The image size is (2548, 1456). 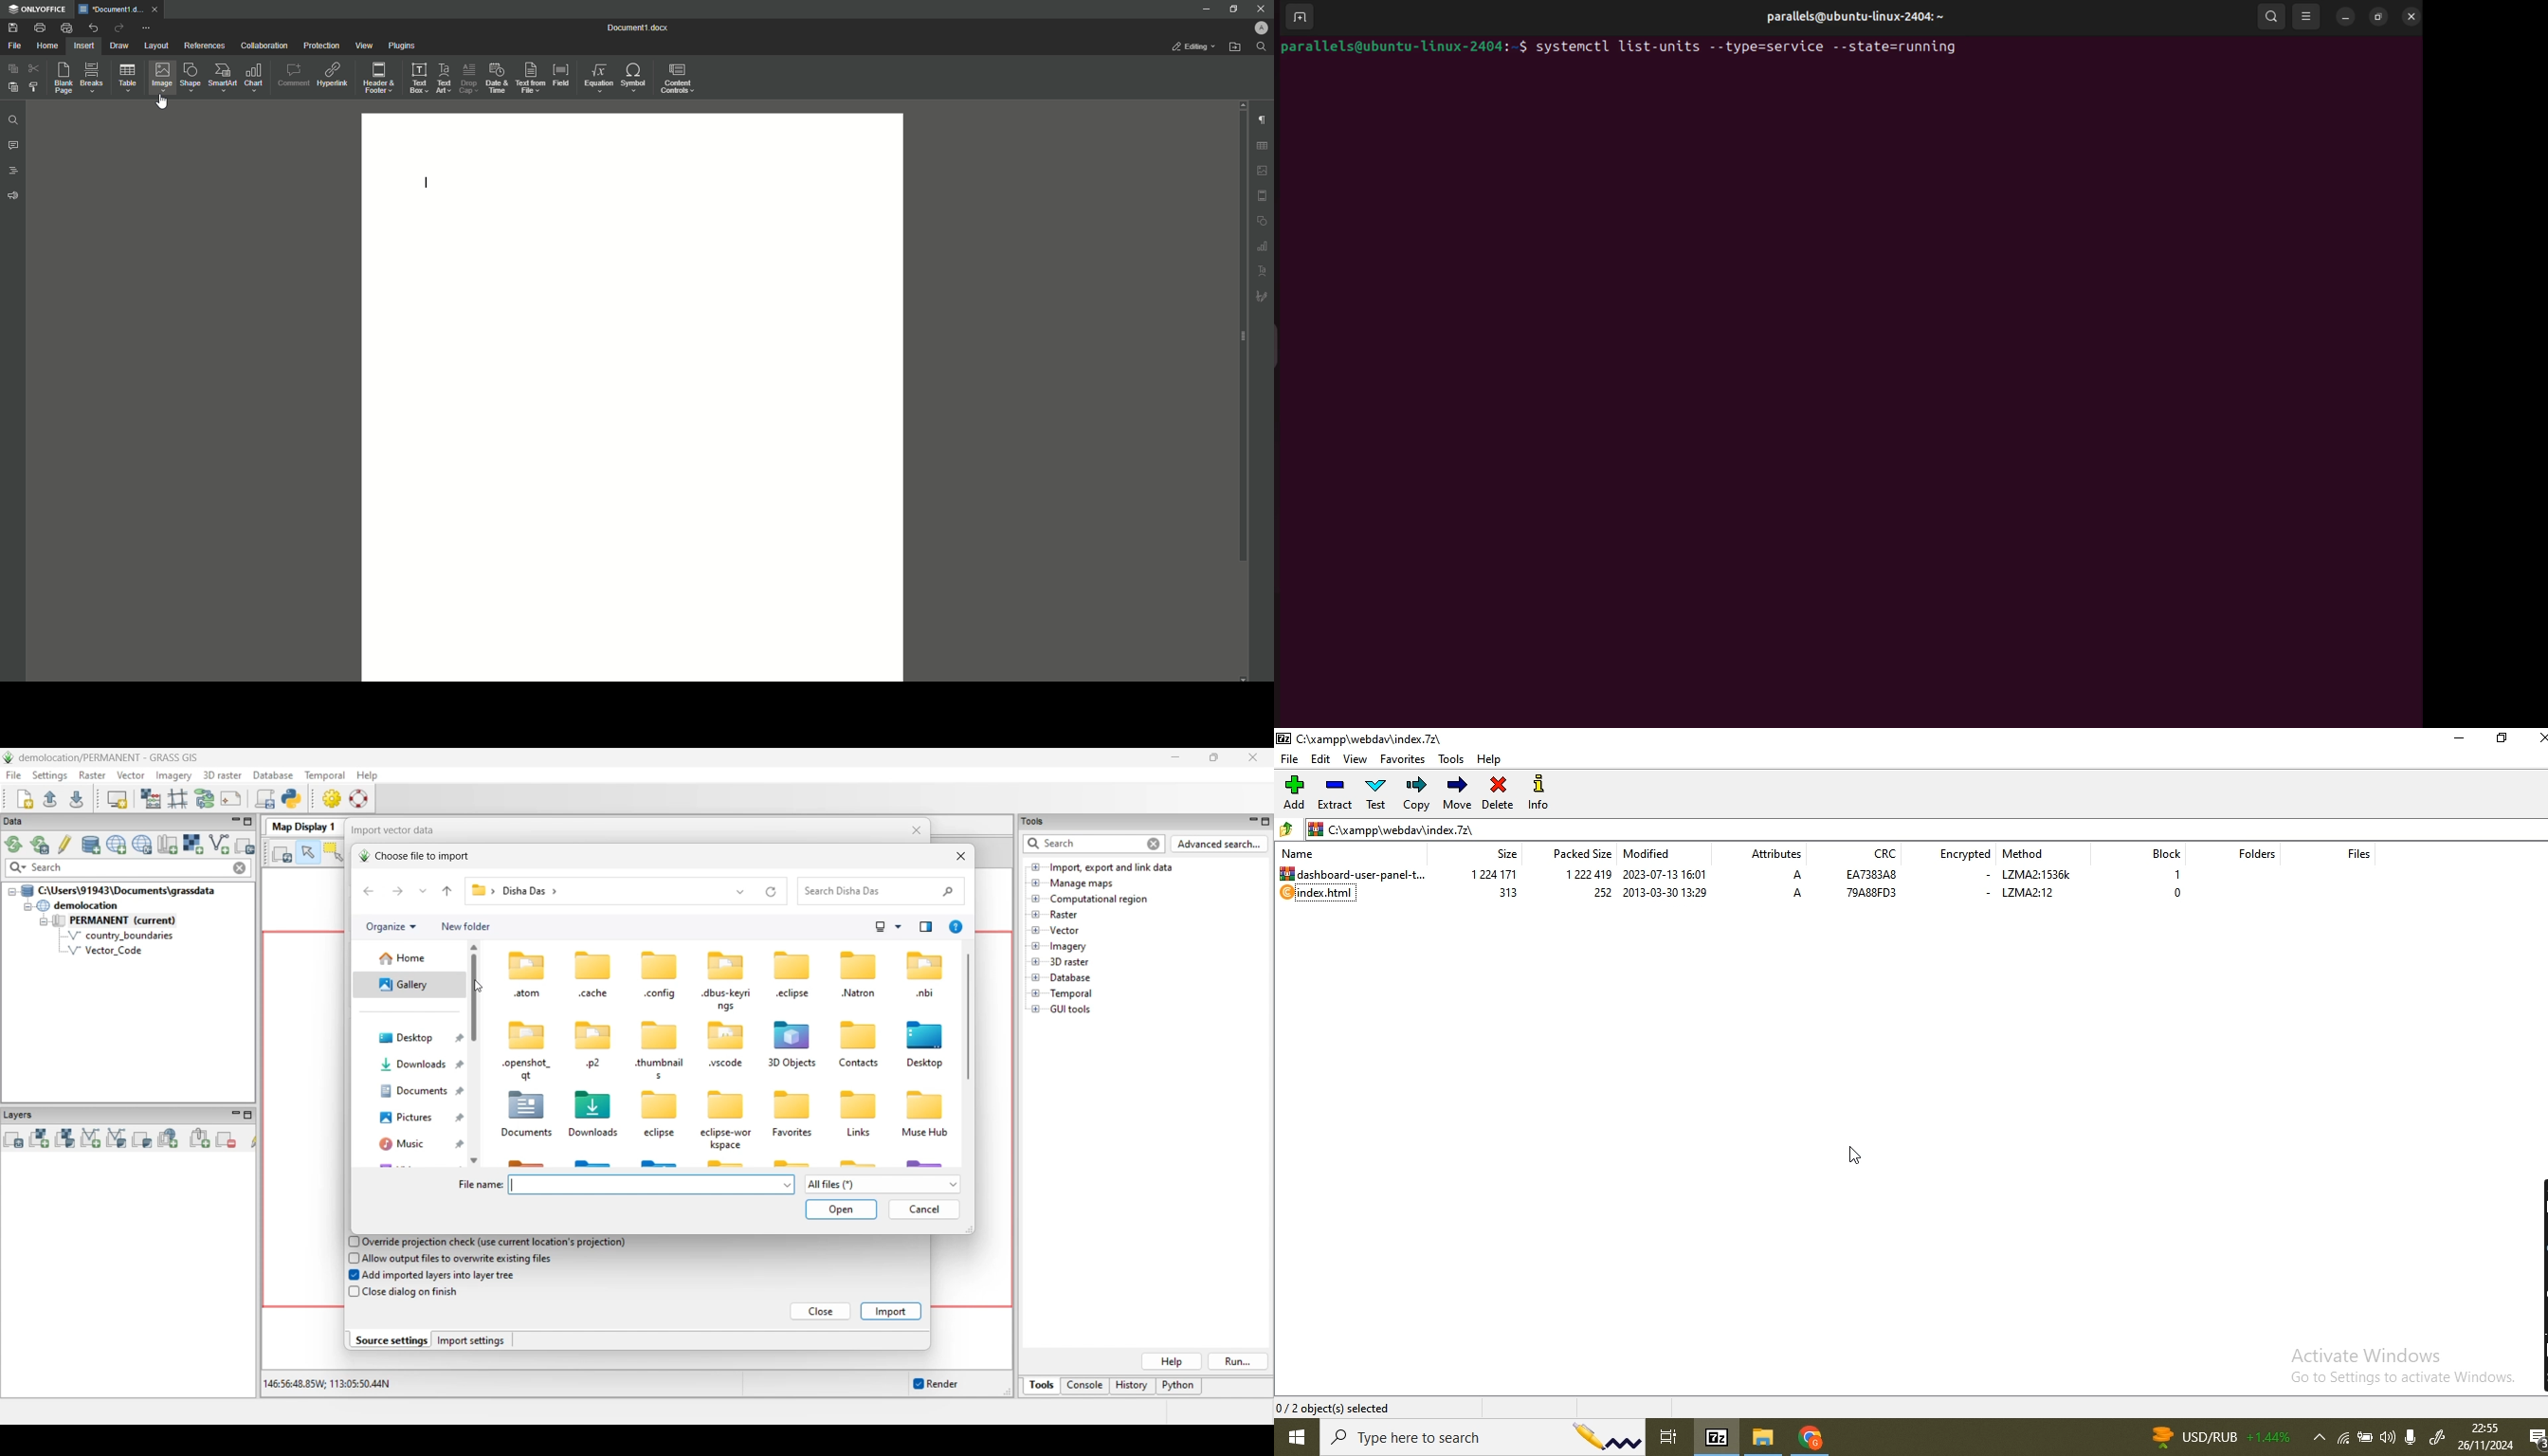 What do you see at coordinates (1261, 119) in the screenshot?
I see `Paragraph Settings` at bounding box center [1261, 119].